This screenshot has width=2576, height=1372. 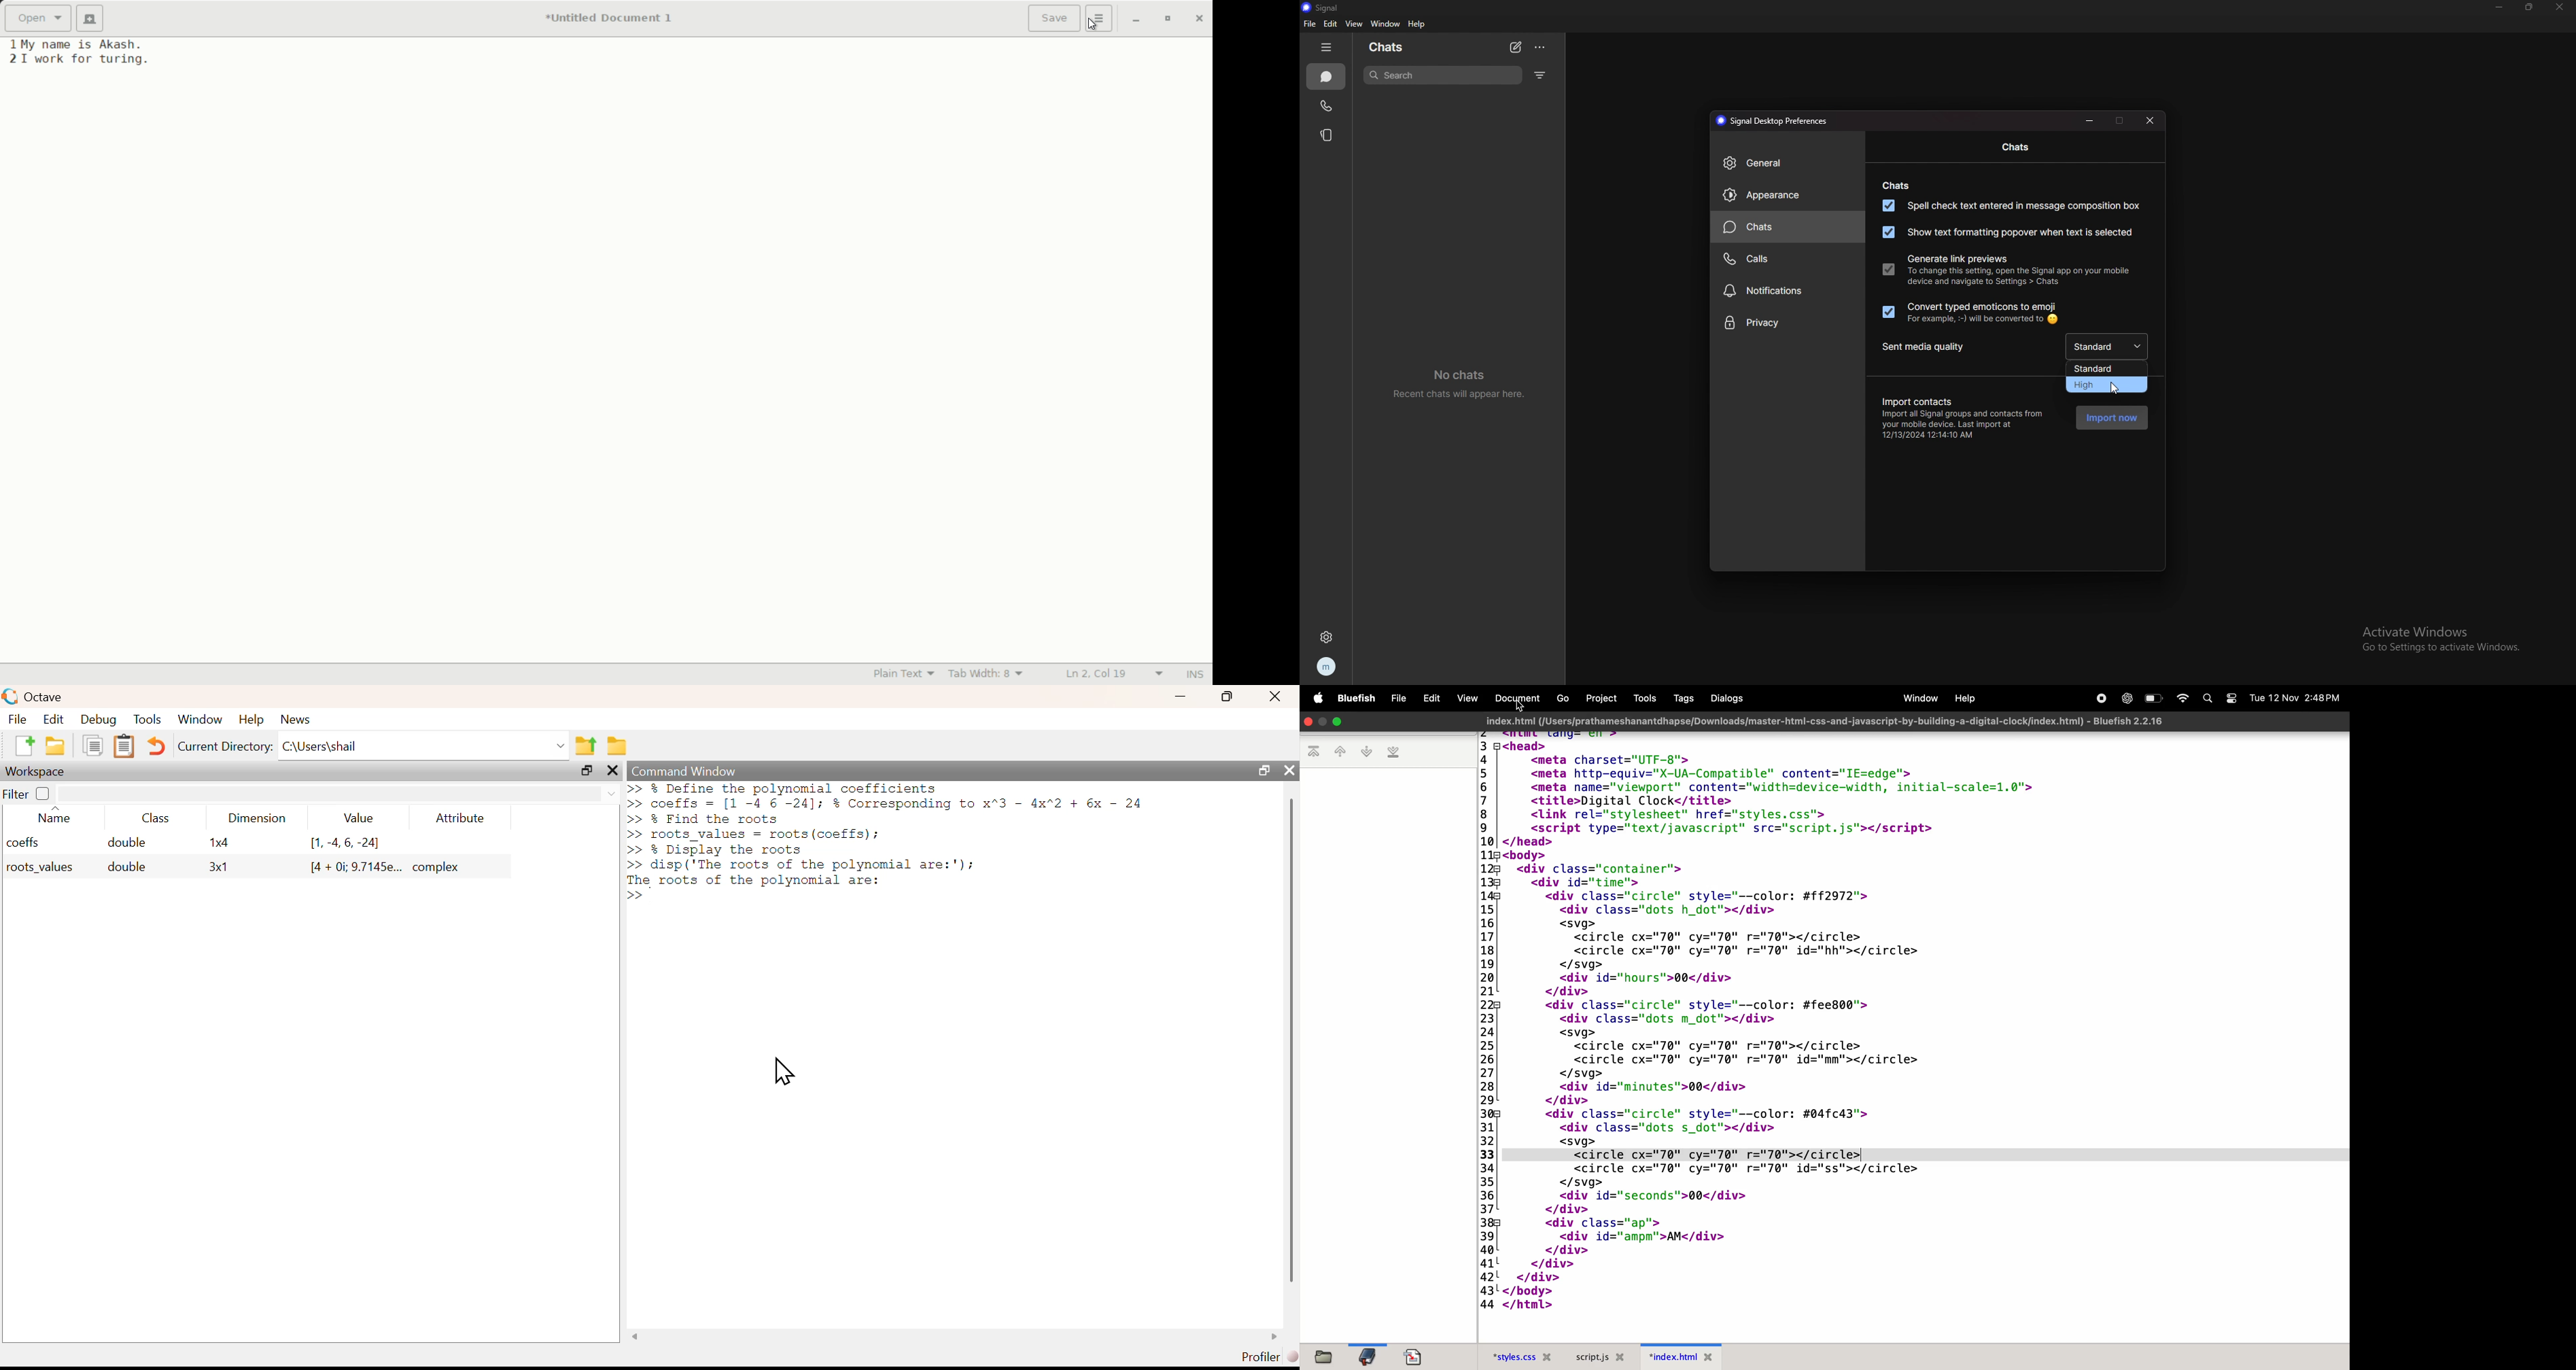 I want to click on New file, so click(x=22, y=746).